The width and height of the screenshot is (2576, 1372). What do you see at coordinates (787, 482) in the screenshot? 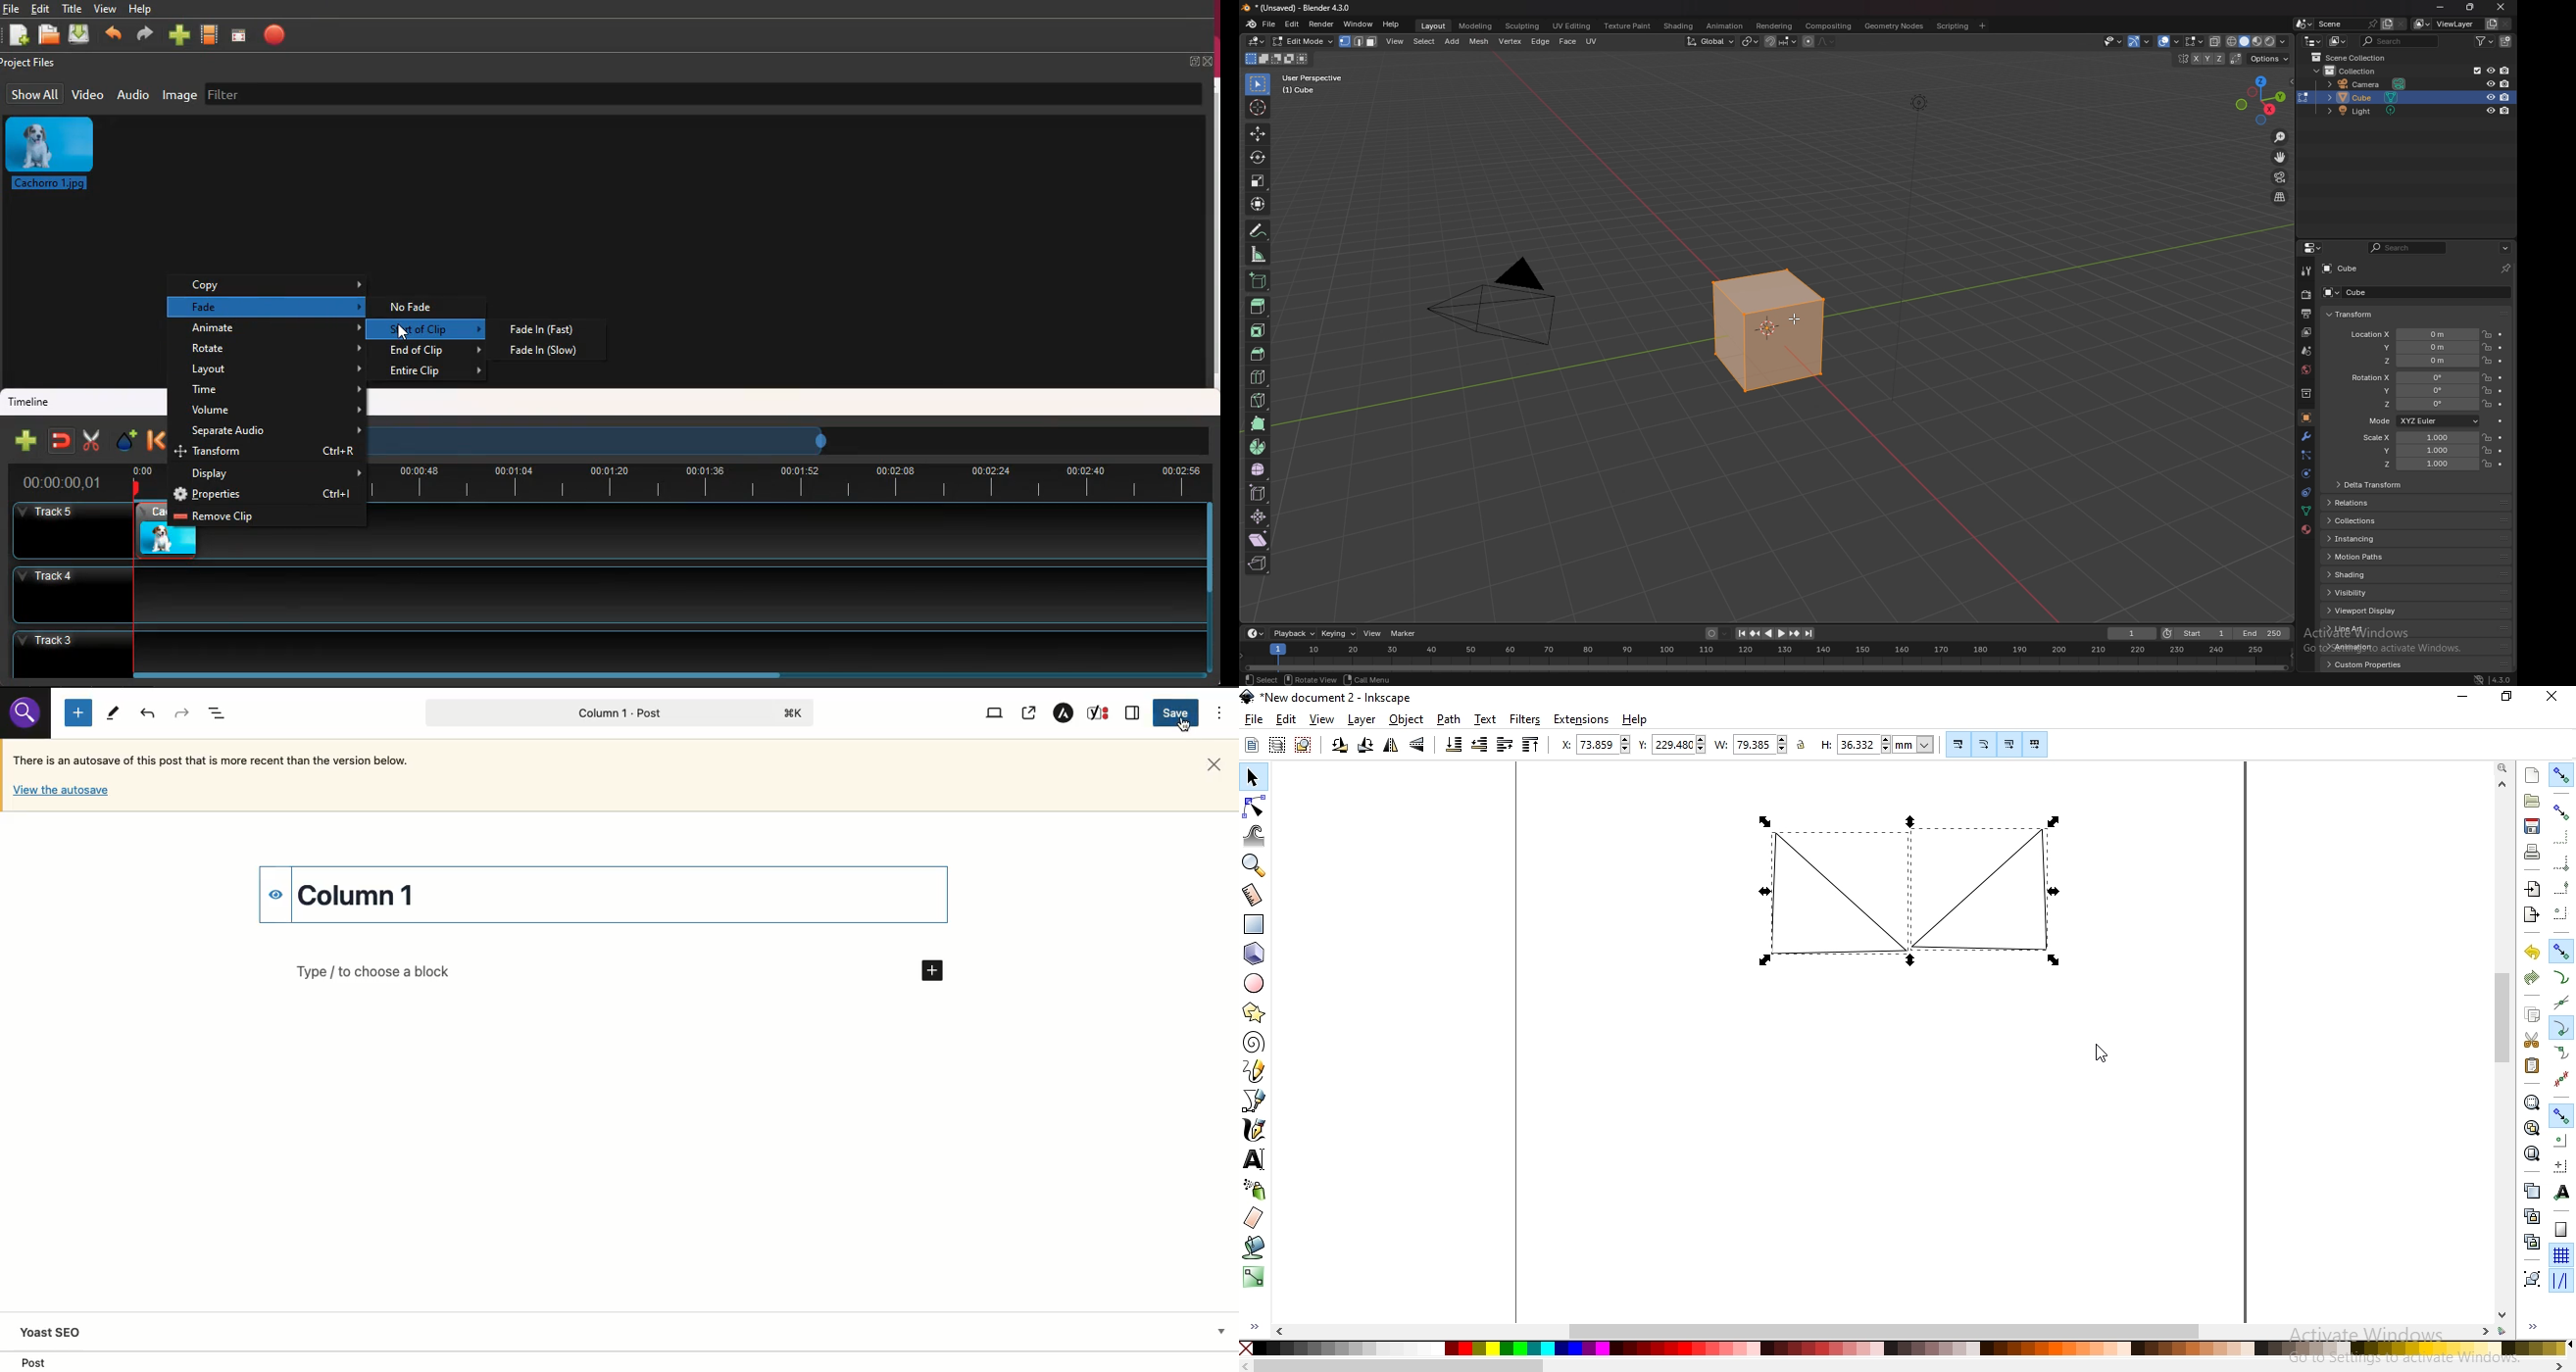
I see `time` at bounding box center [787, 482].